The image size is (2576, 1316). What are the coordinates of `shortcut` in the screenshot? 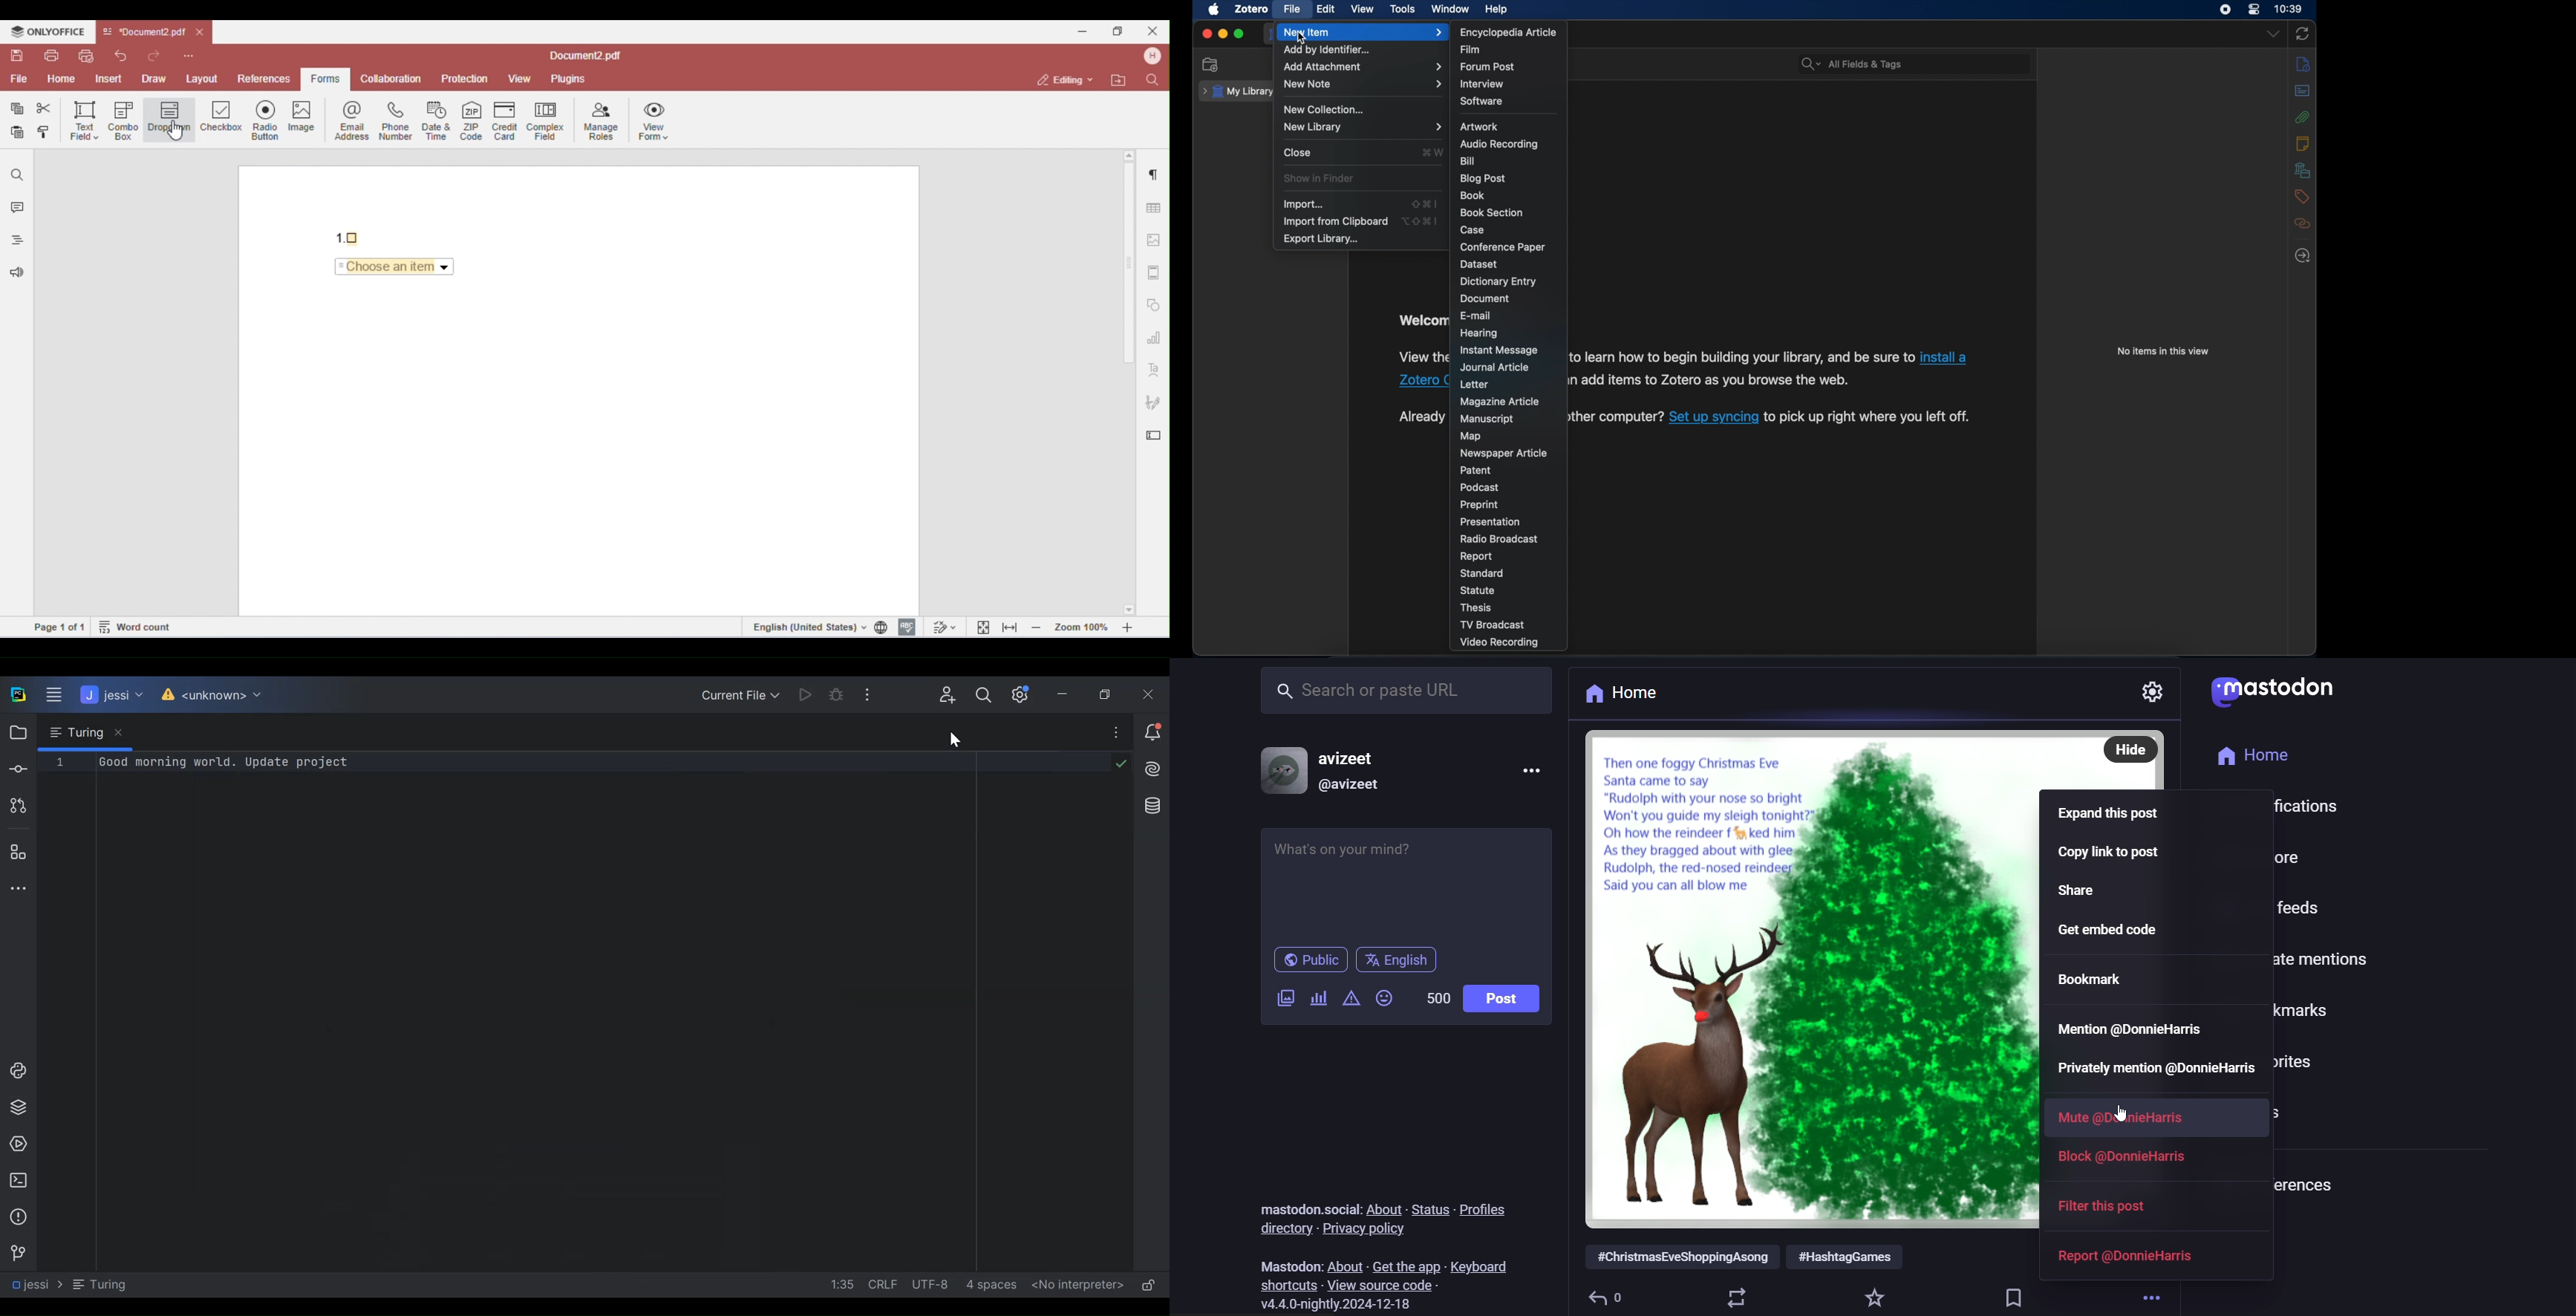 It's located at (1286, 1285).